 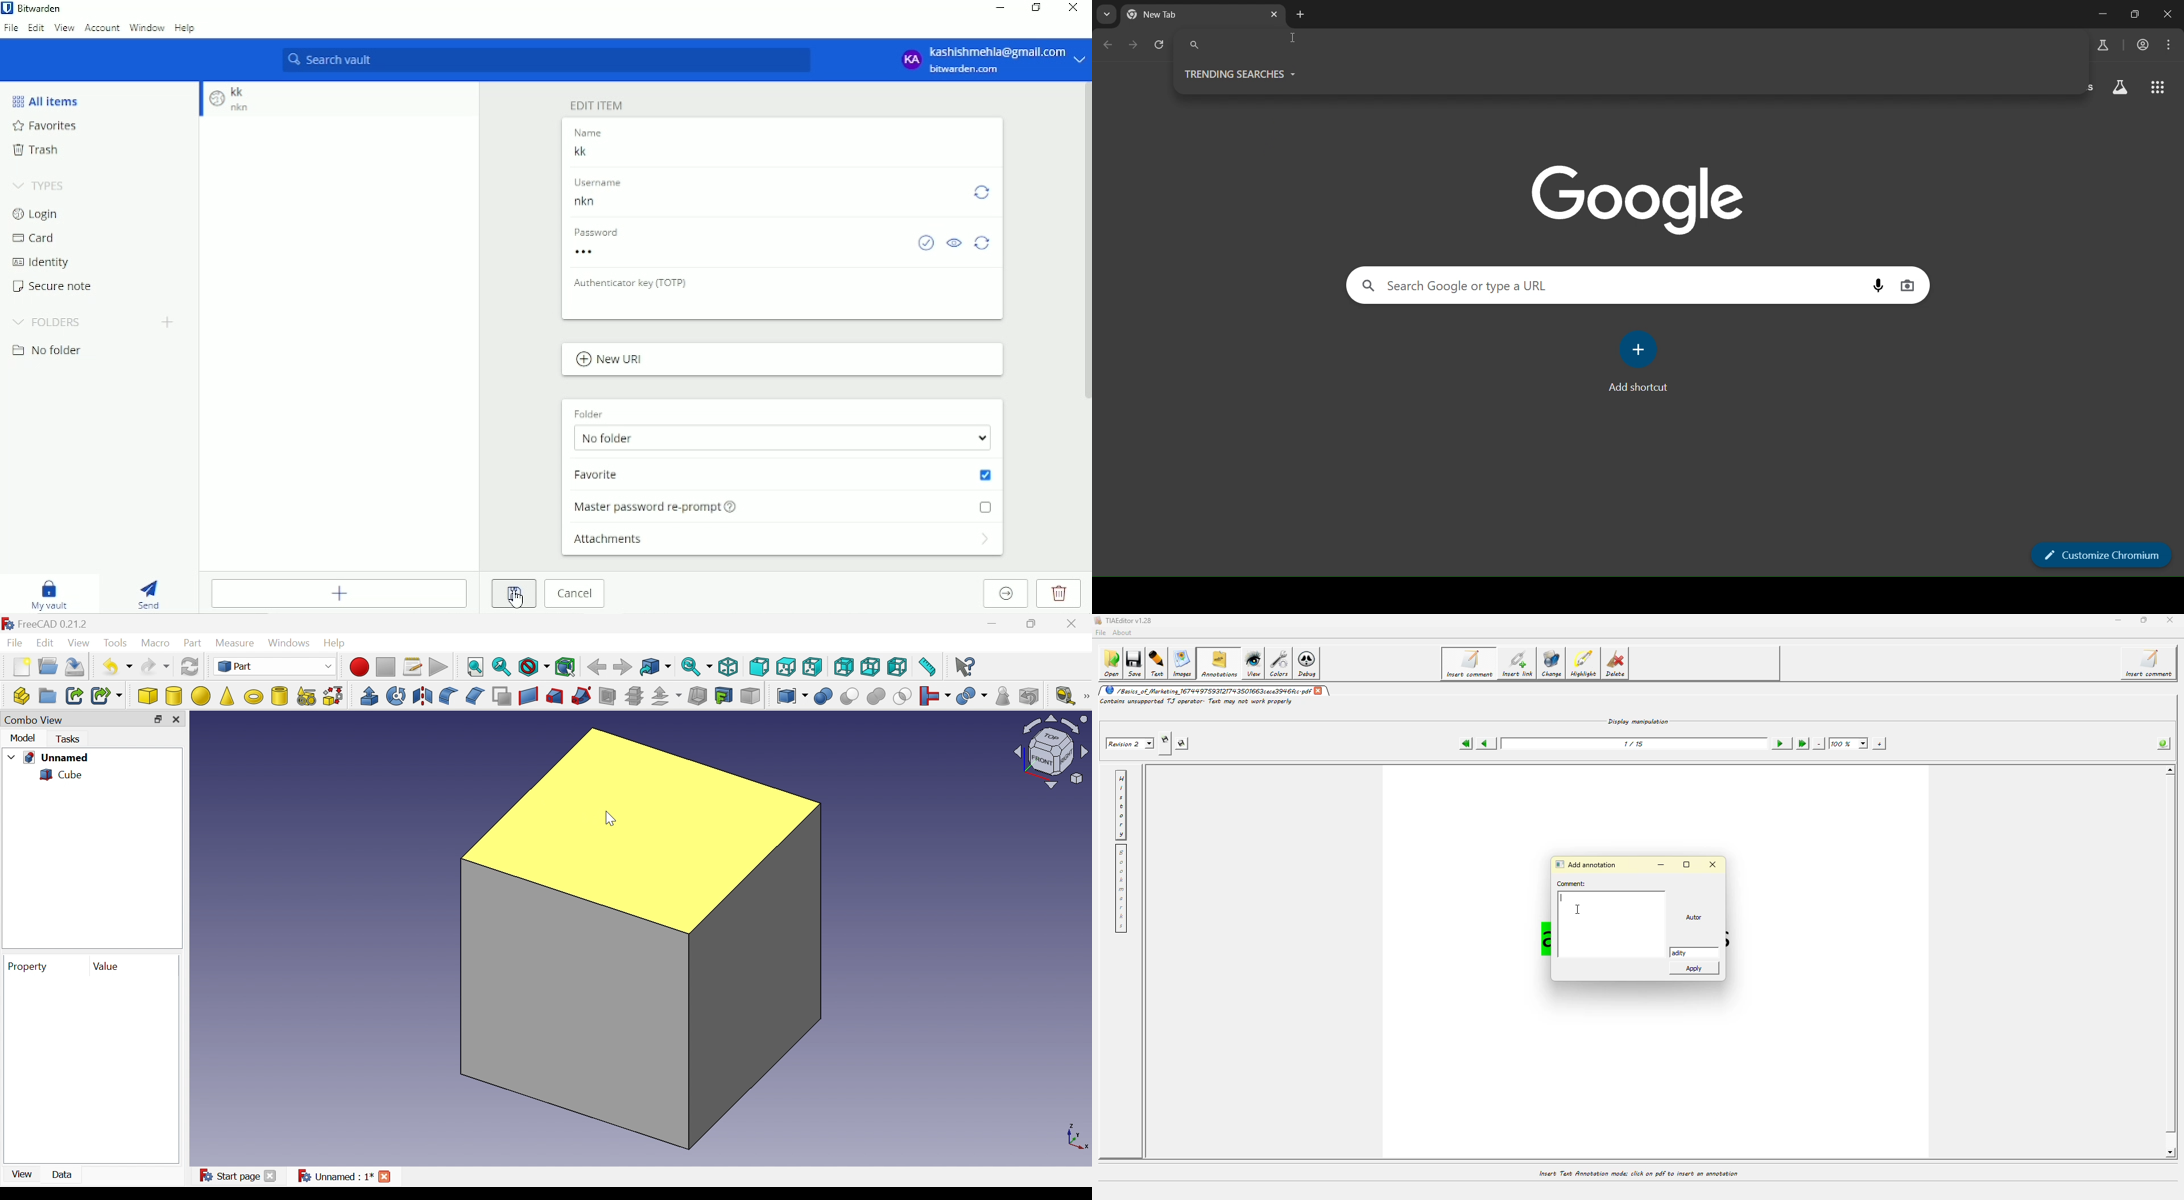 I want to click on Undo, so click(x=118, y=666).